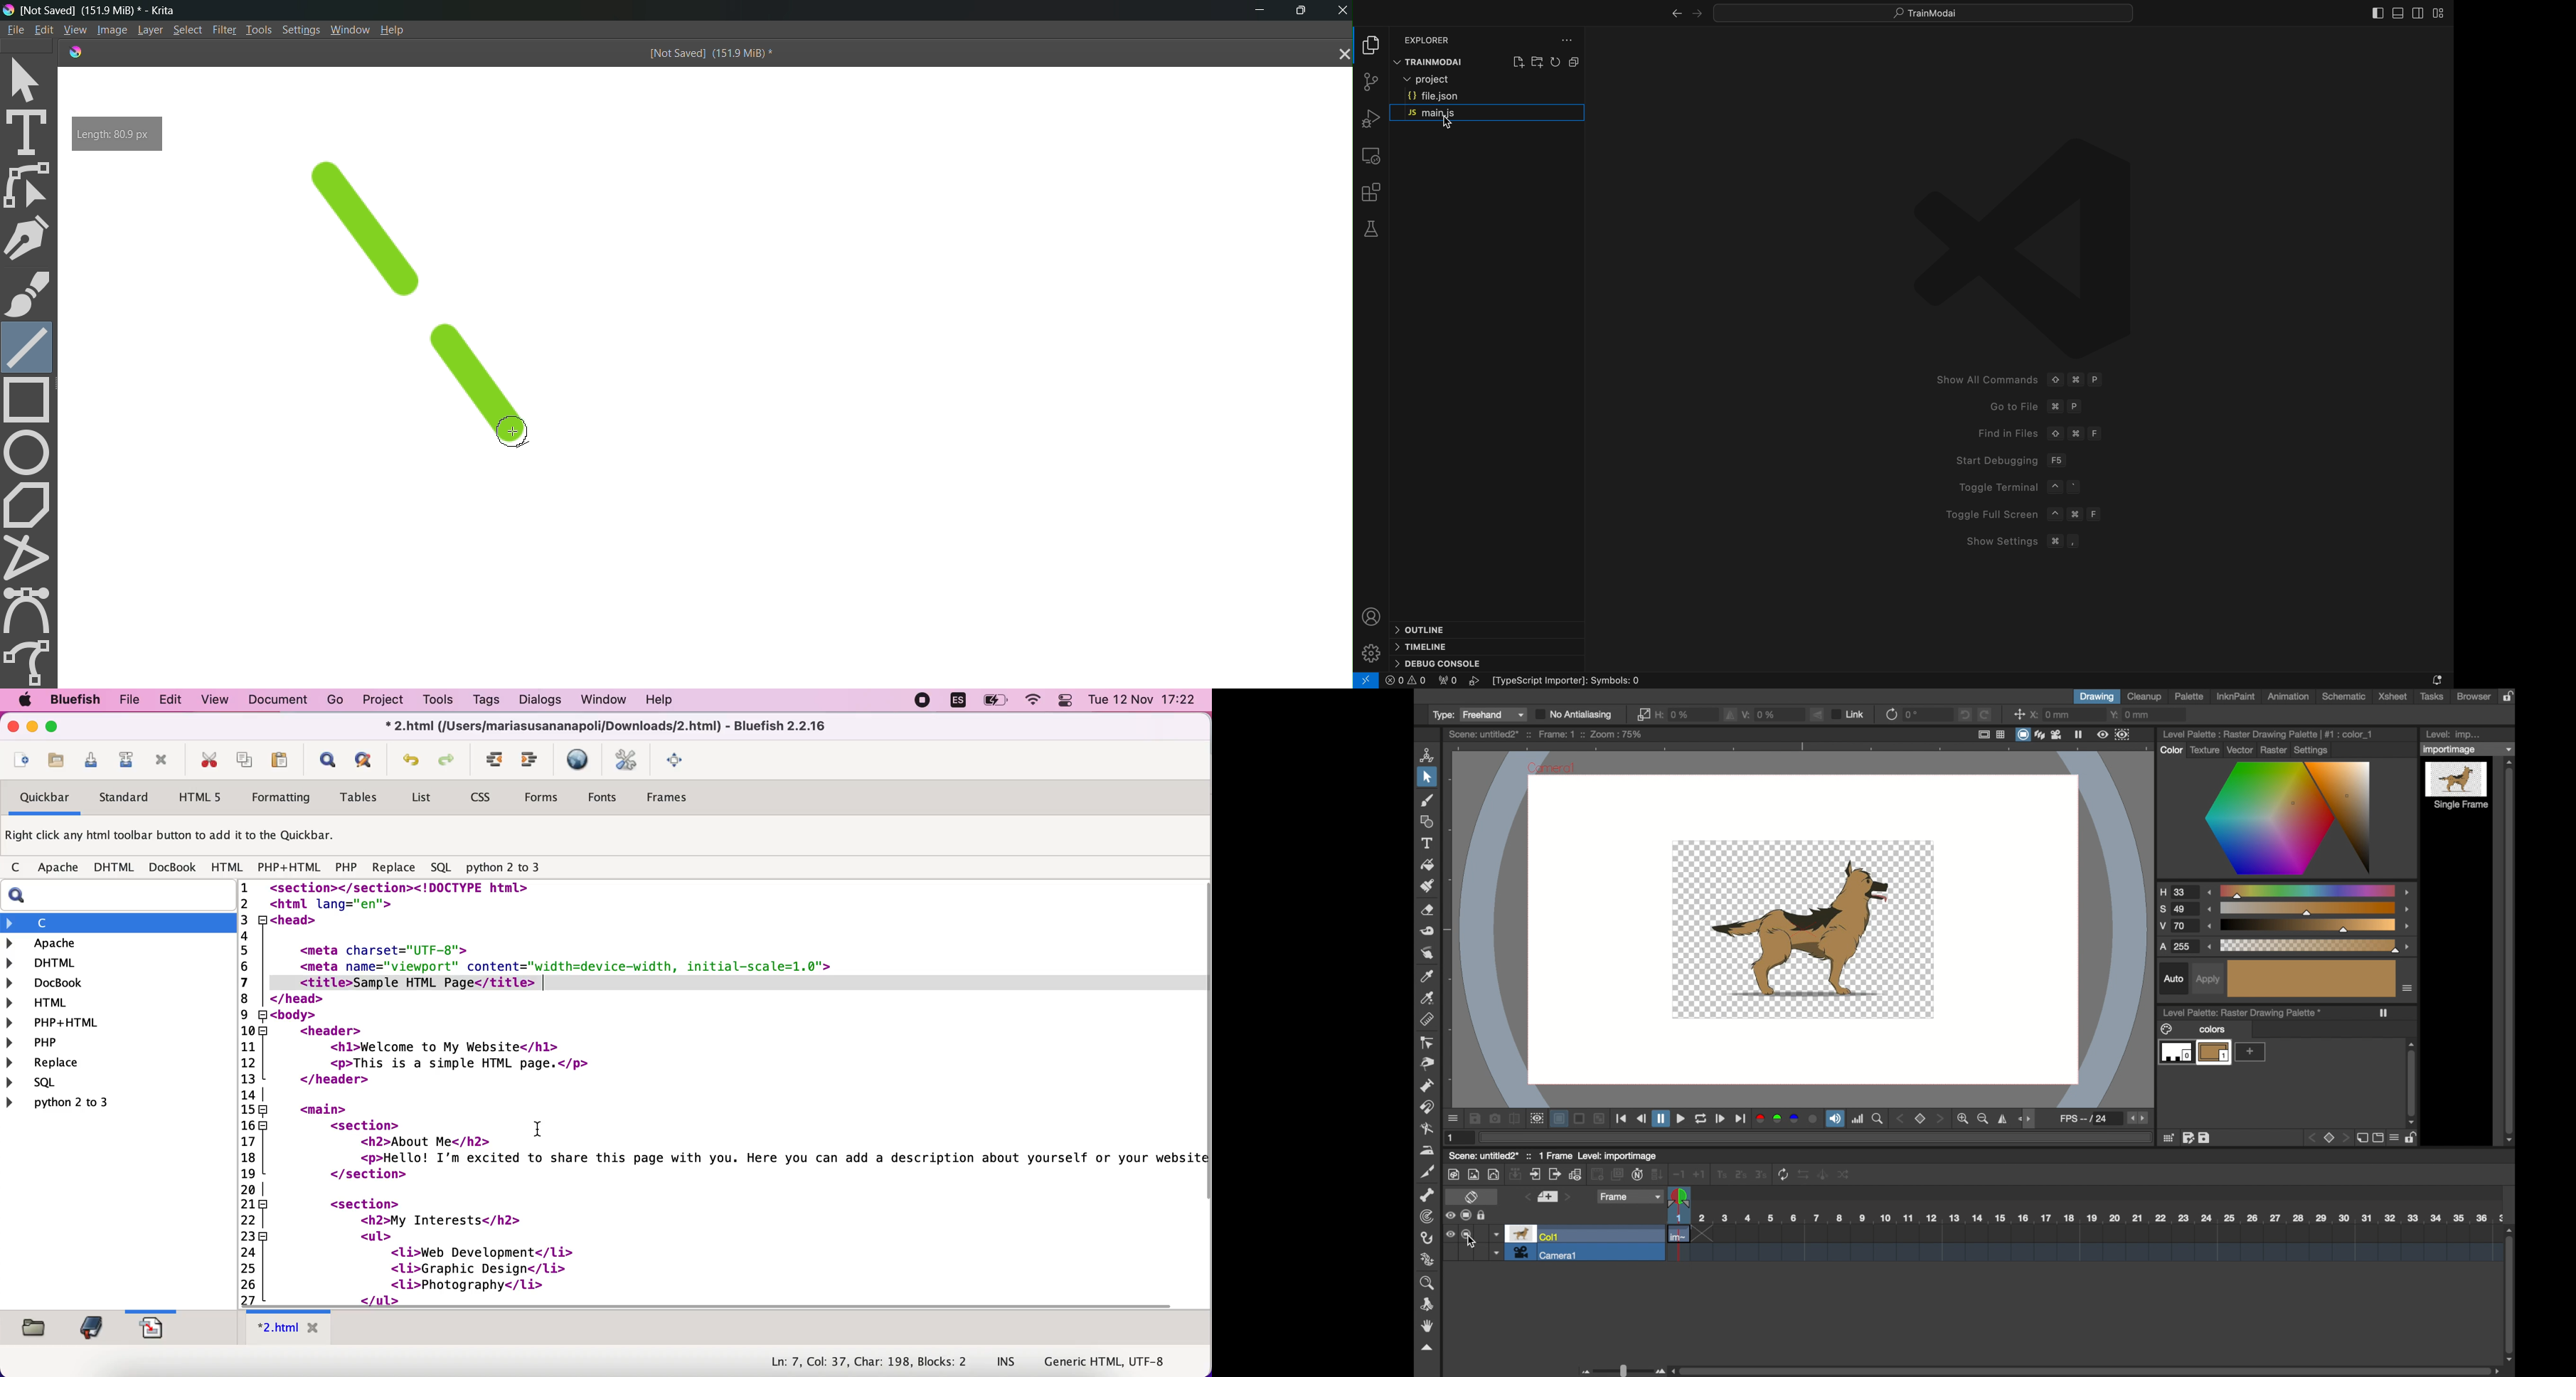 The width and height of the screenshot is (2576, 1400). Describe the element at coordinates (447, 760) in the screenshot. I see `redo` at that location.